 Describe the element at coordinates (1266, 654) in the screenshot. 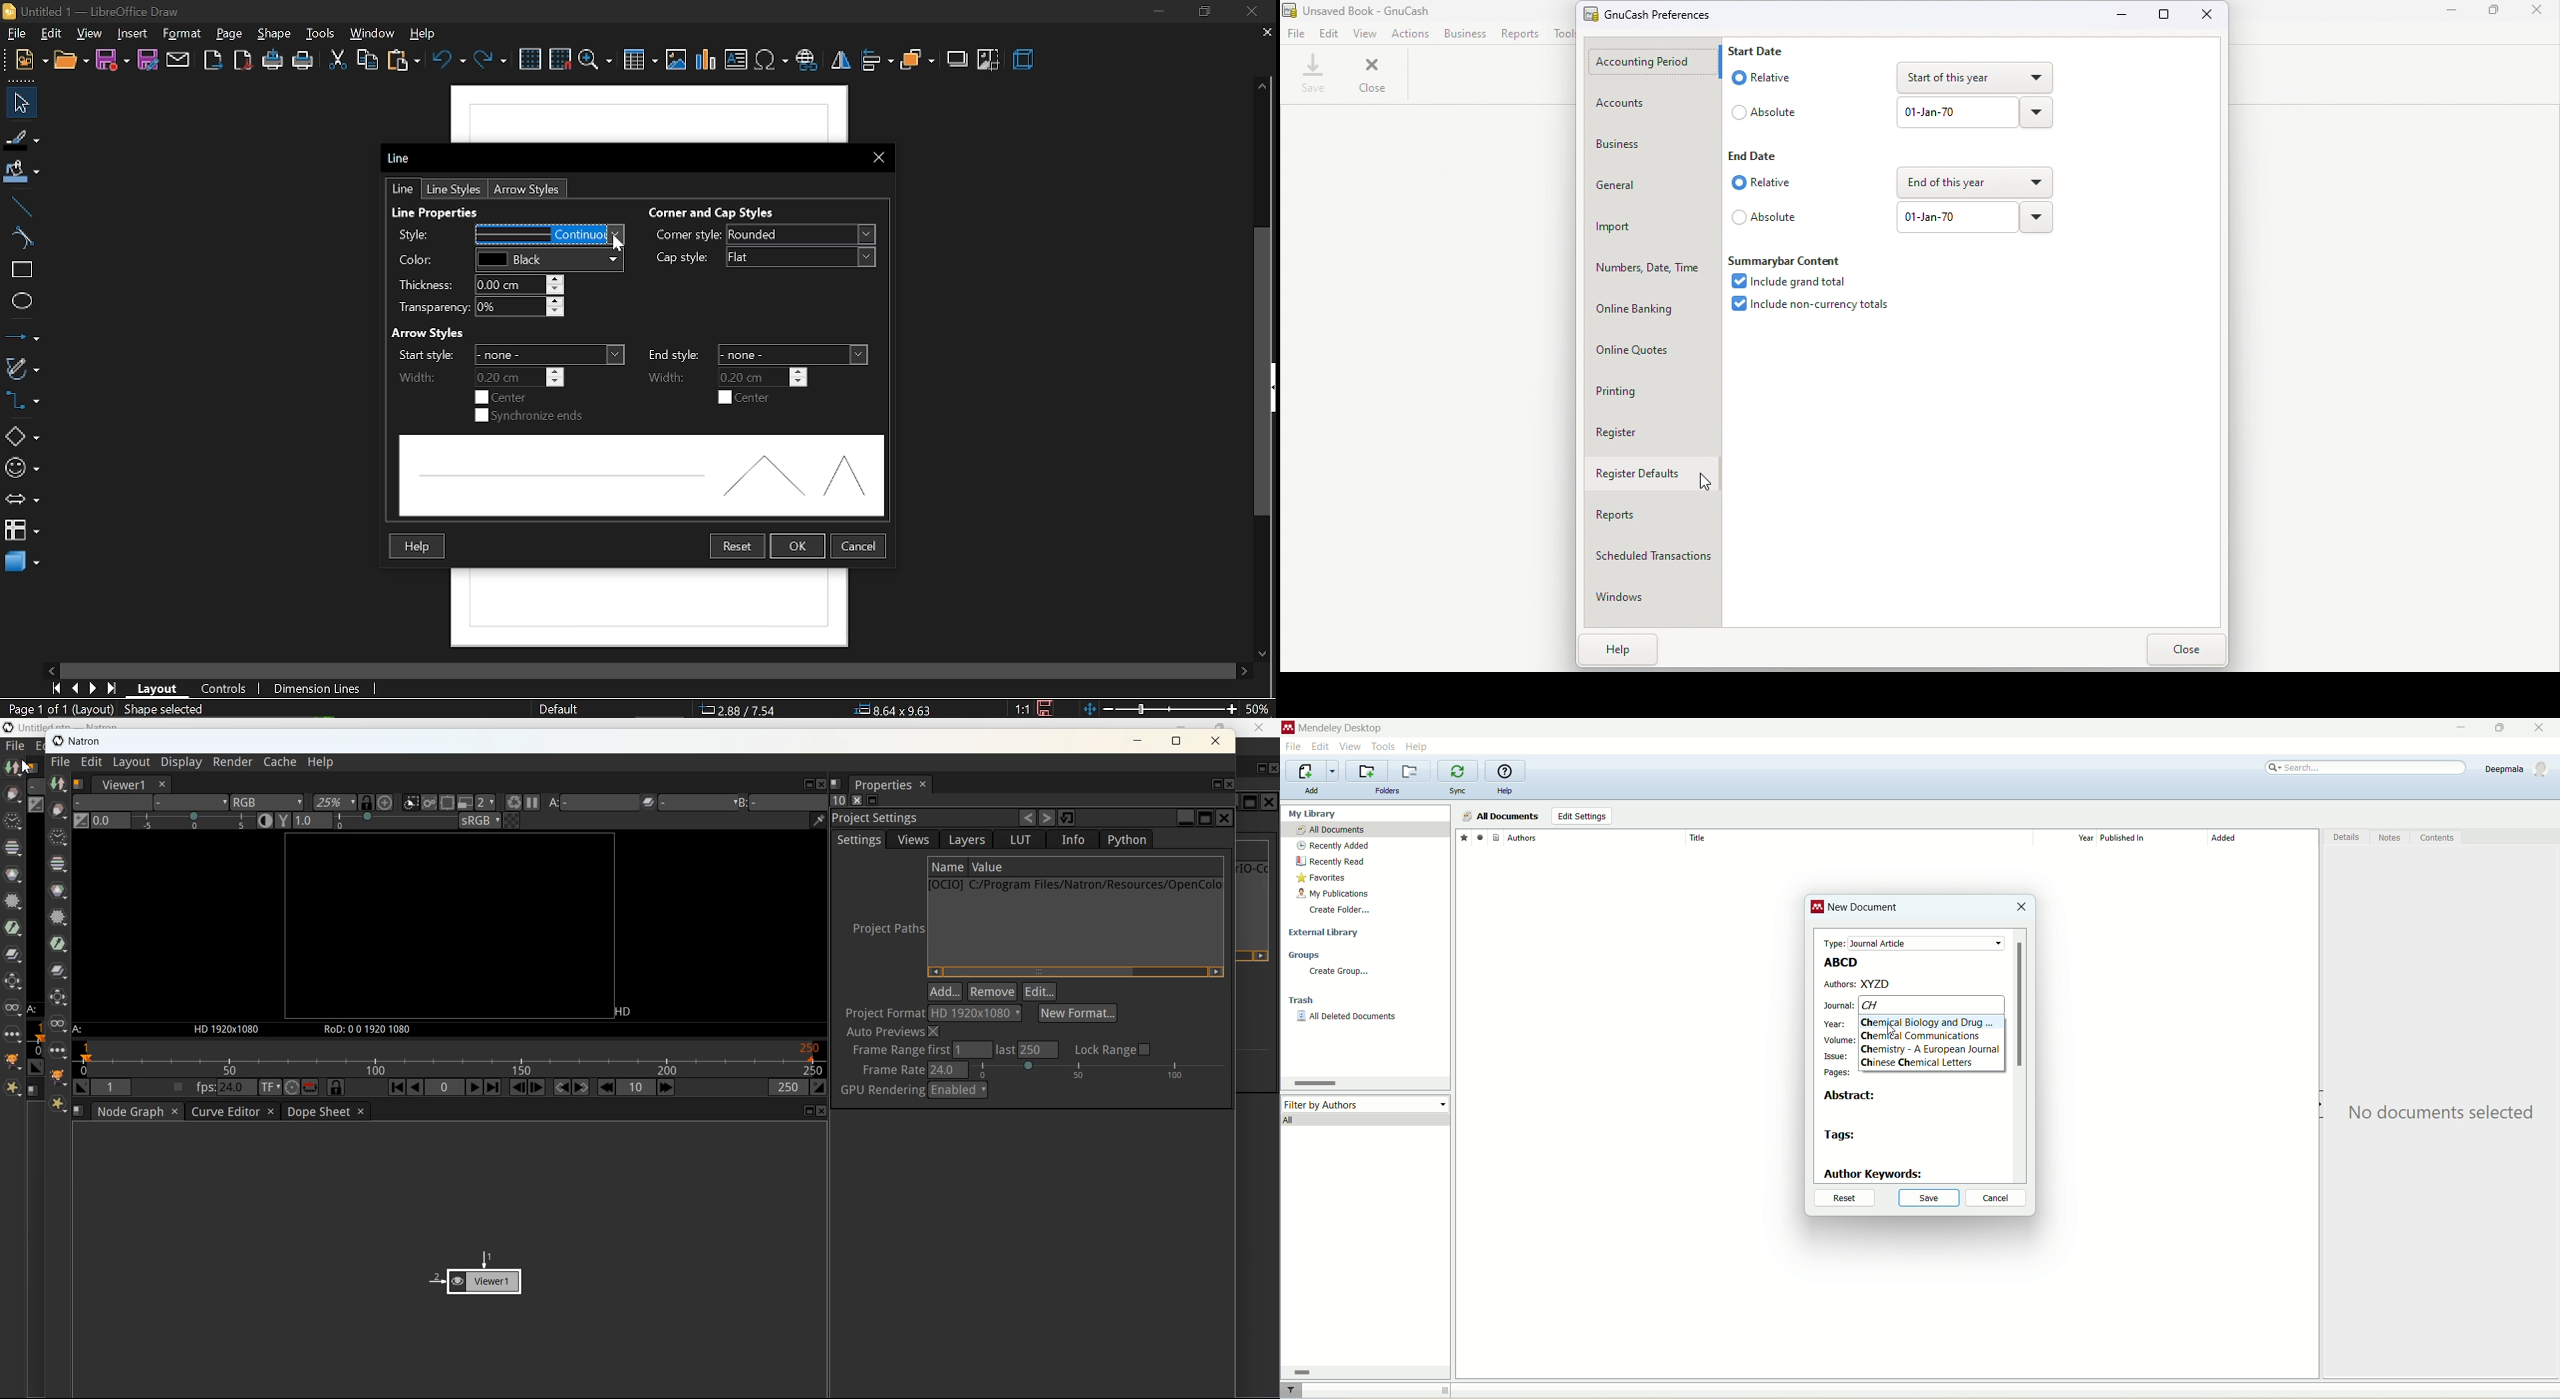

I see `move down` at that location.